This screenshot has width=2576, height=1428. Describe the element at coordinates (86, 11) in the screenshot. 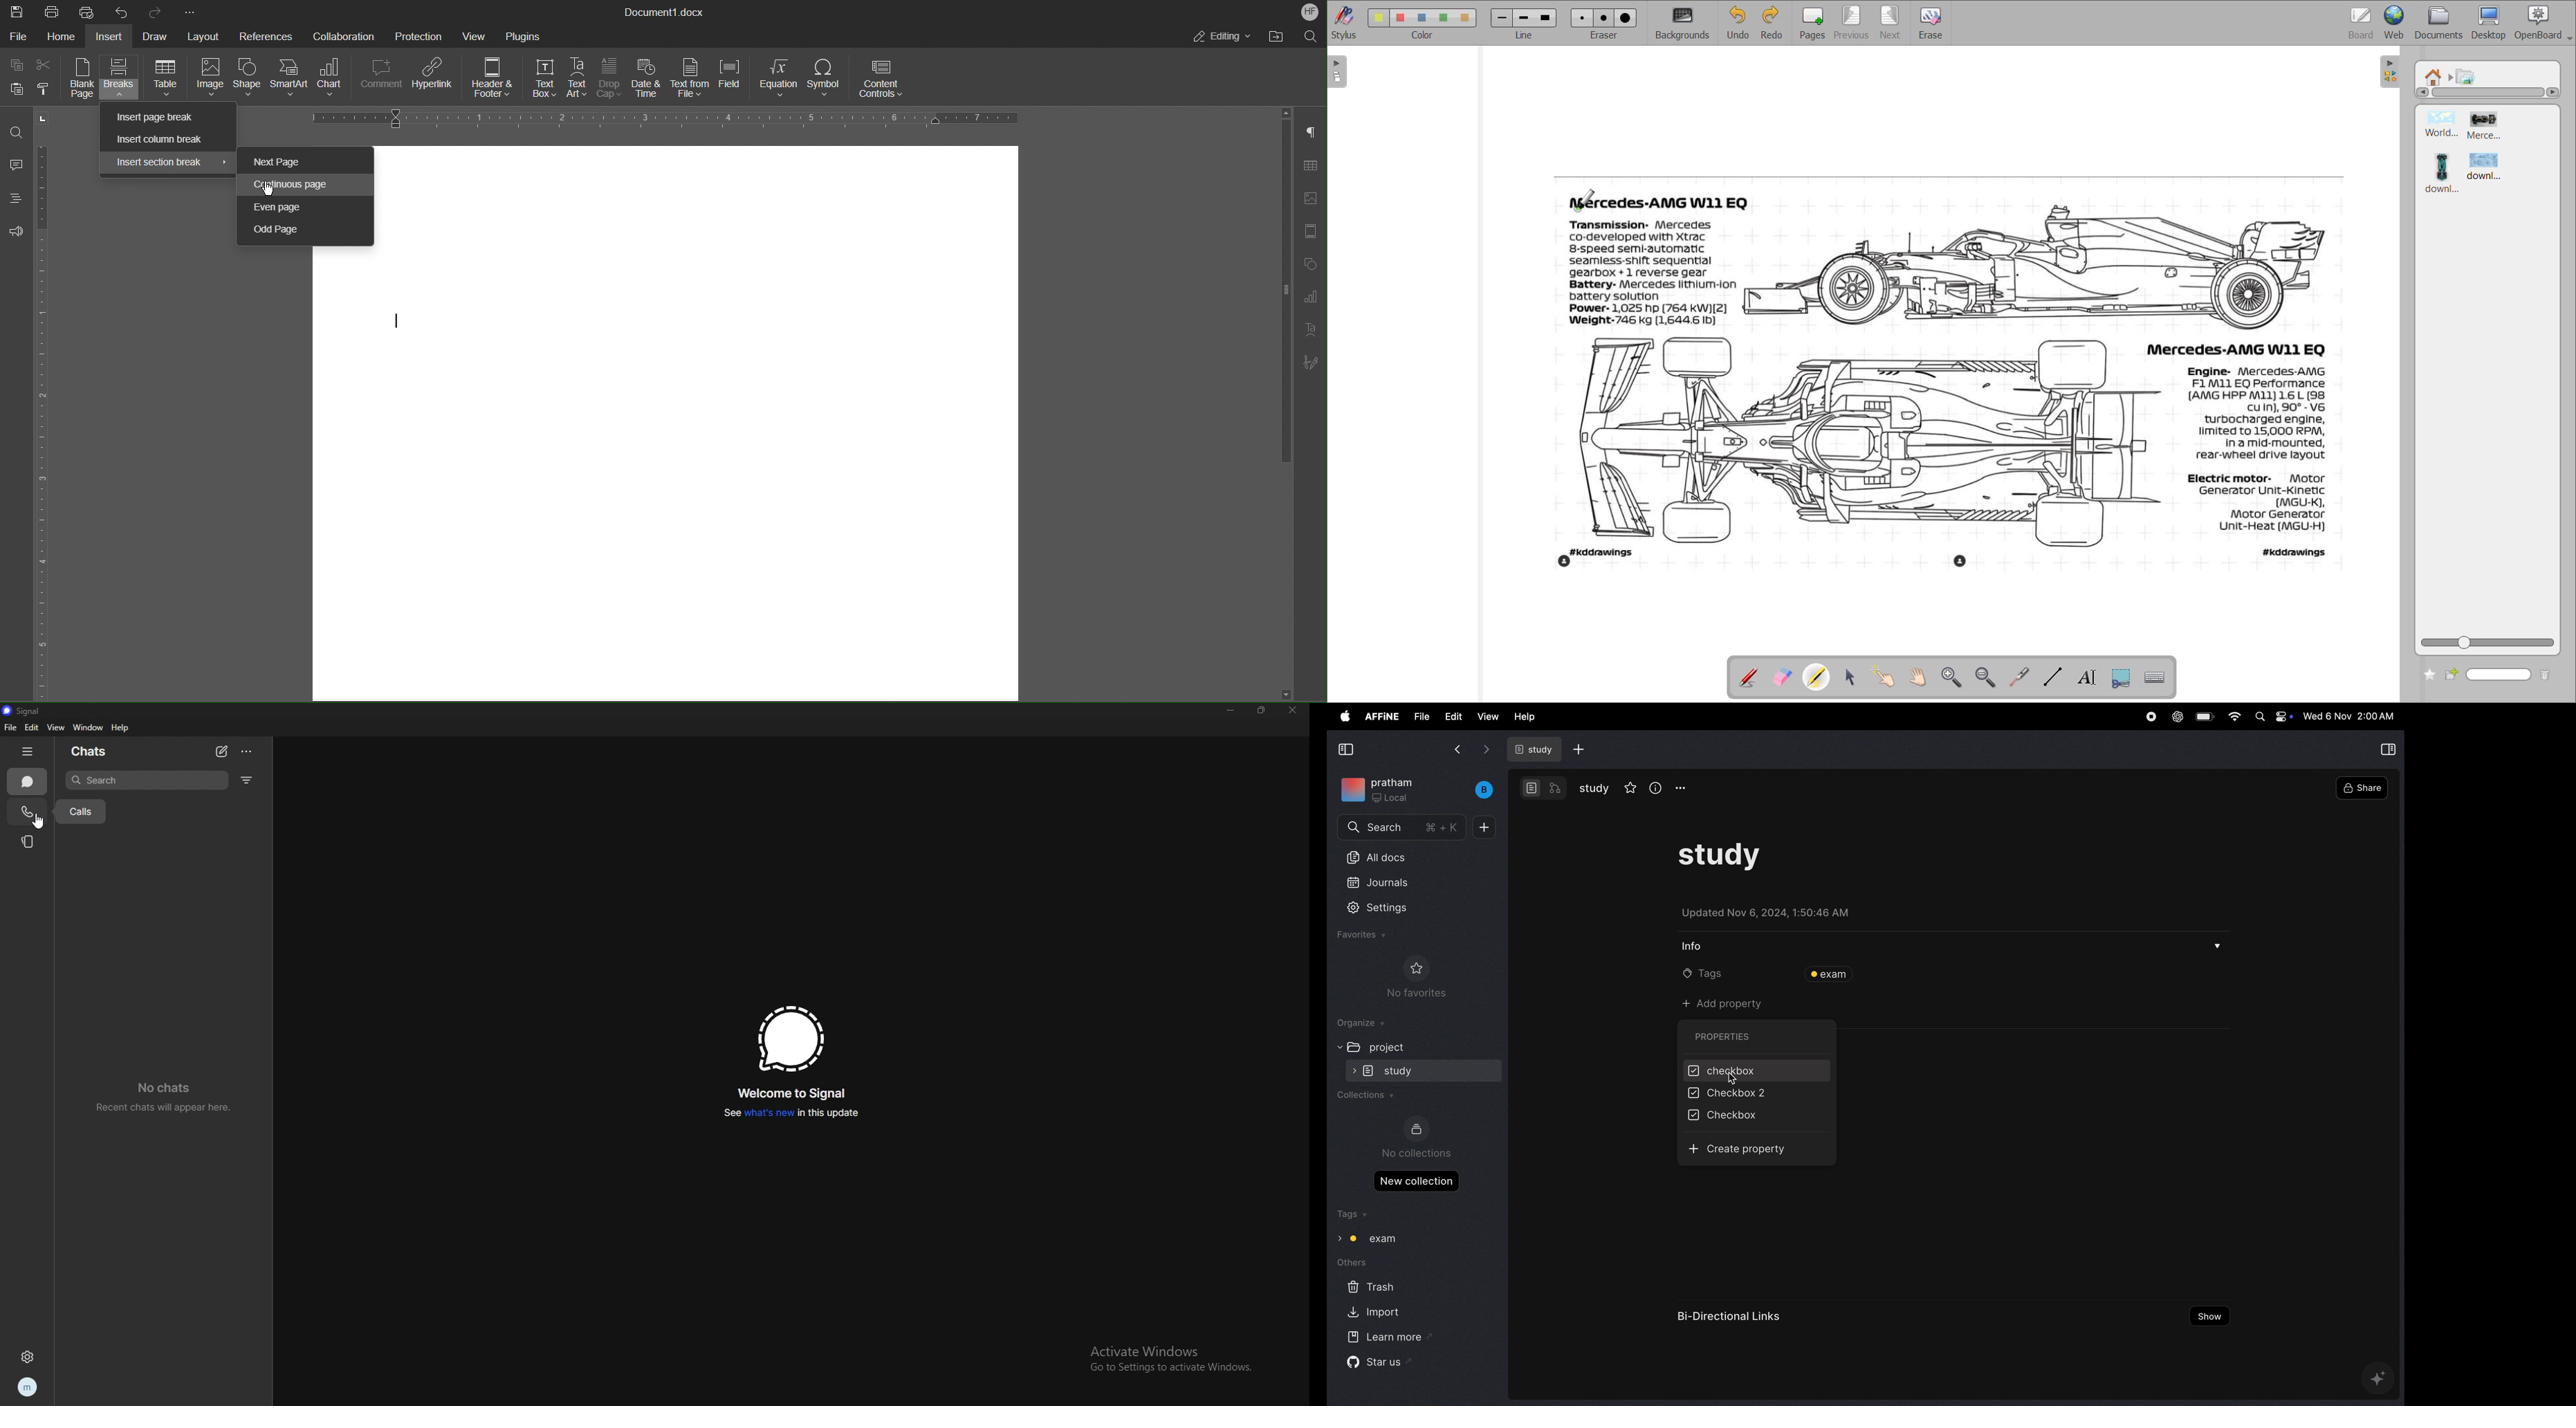

I see `Quick Print` at that location.